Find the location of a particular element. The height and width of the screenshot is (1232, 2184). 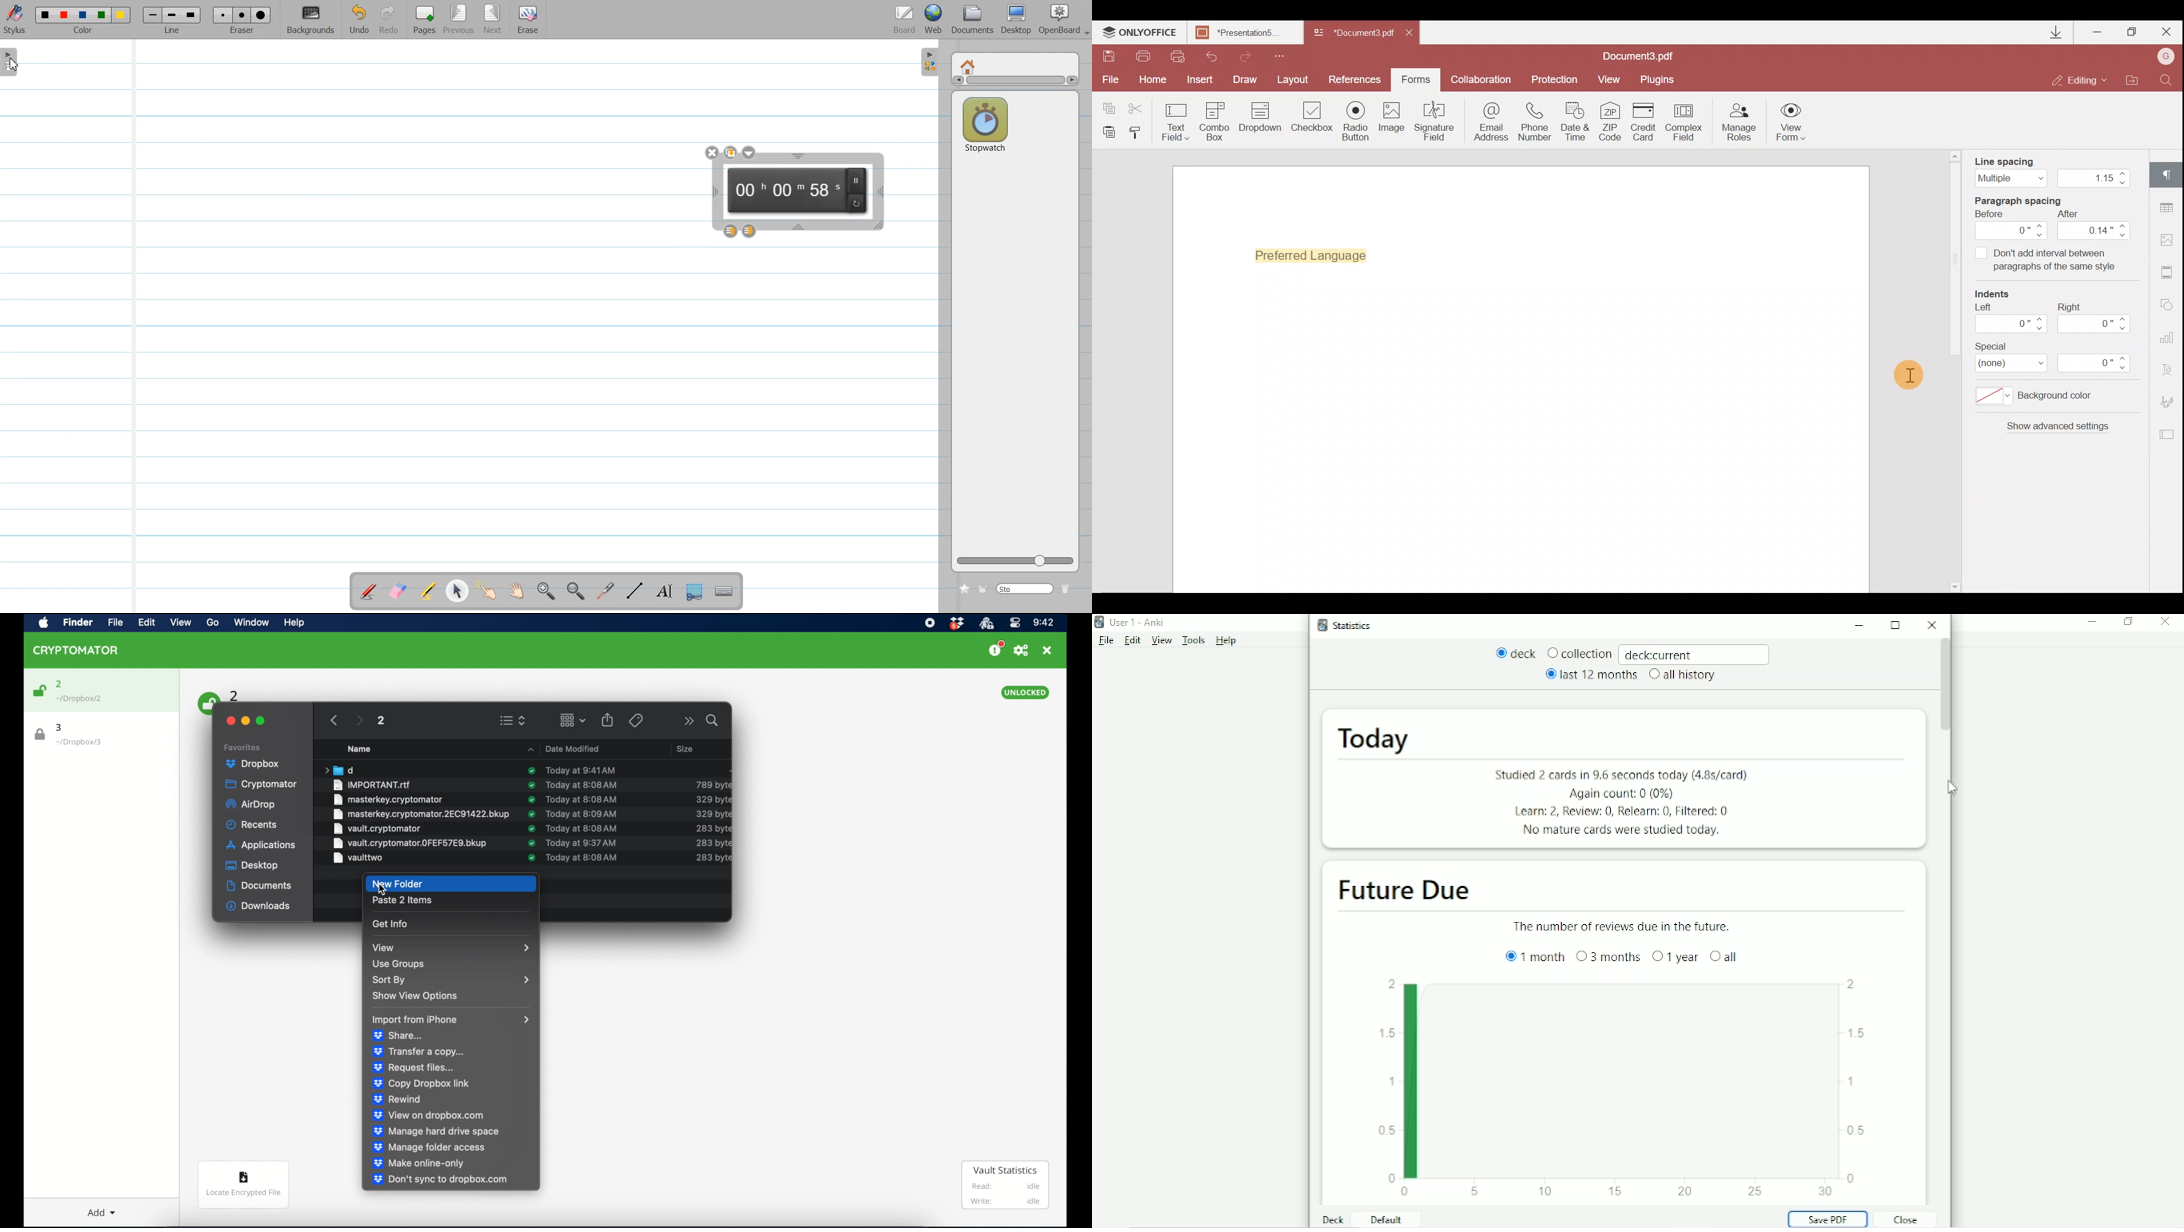

deck:current is located at coordinates (1696, 653).